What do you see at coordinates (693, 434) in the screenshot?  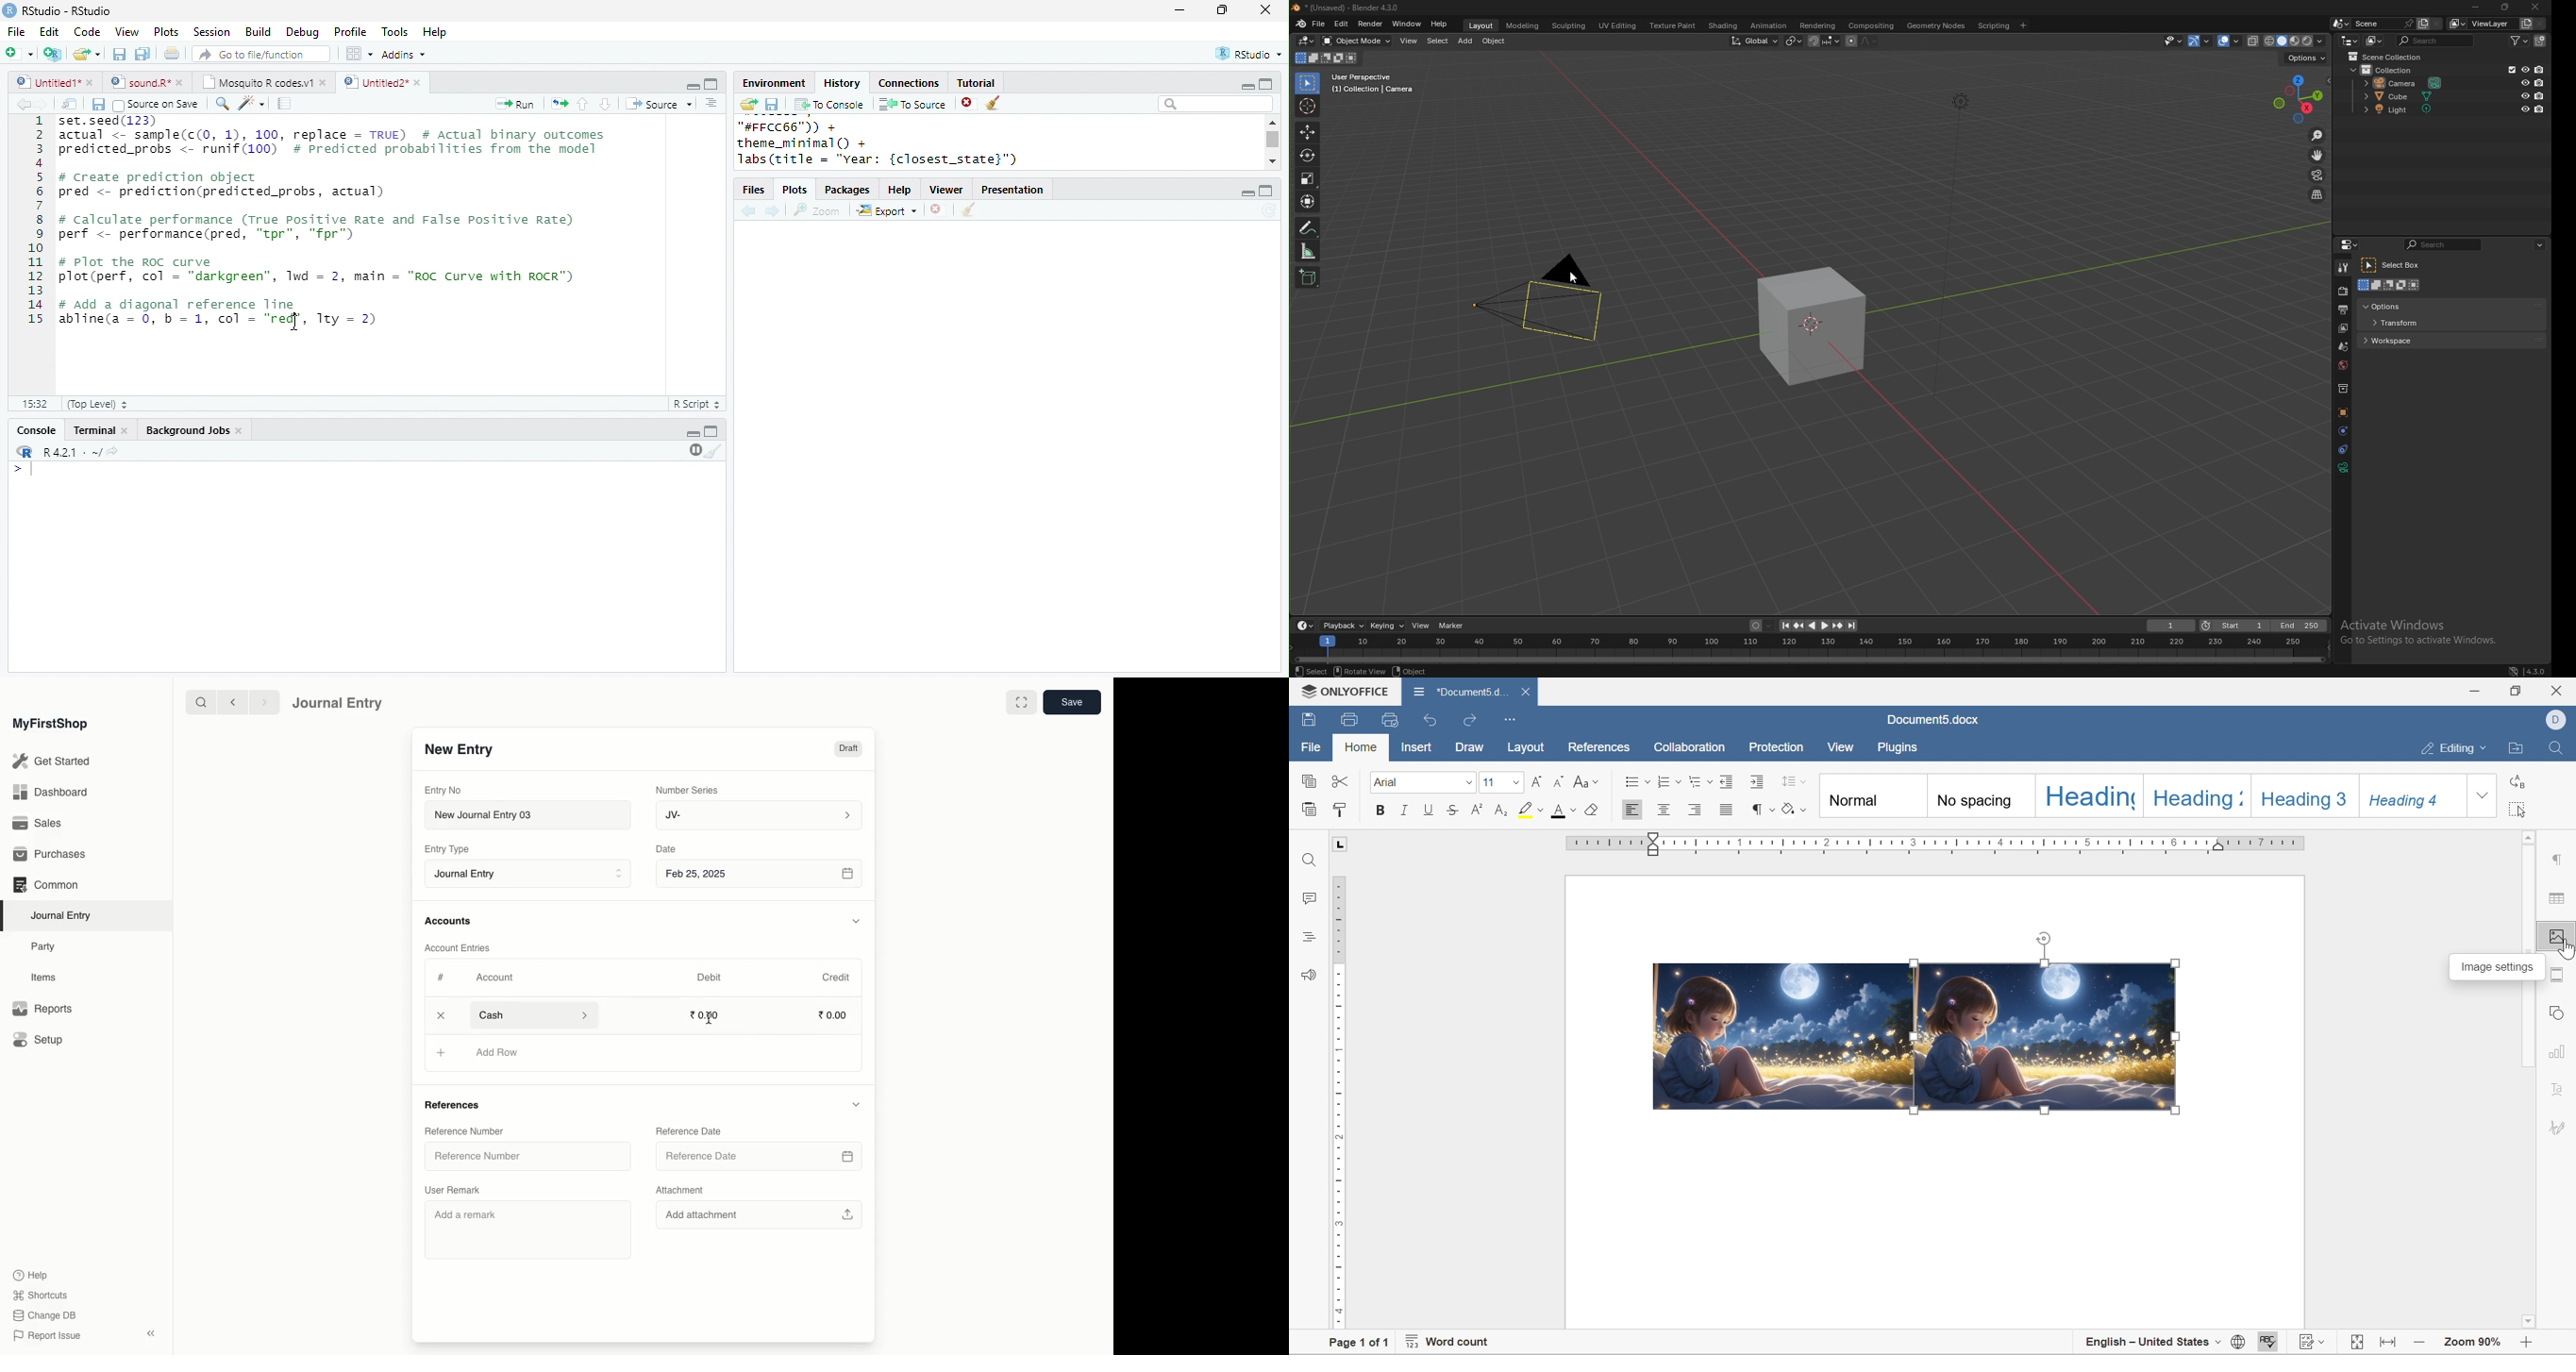 I see `minimize` at bounding box center [693, 434].